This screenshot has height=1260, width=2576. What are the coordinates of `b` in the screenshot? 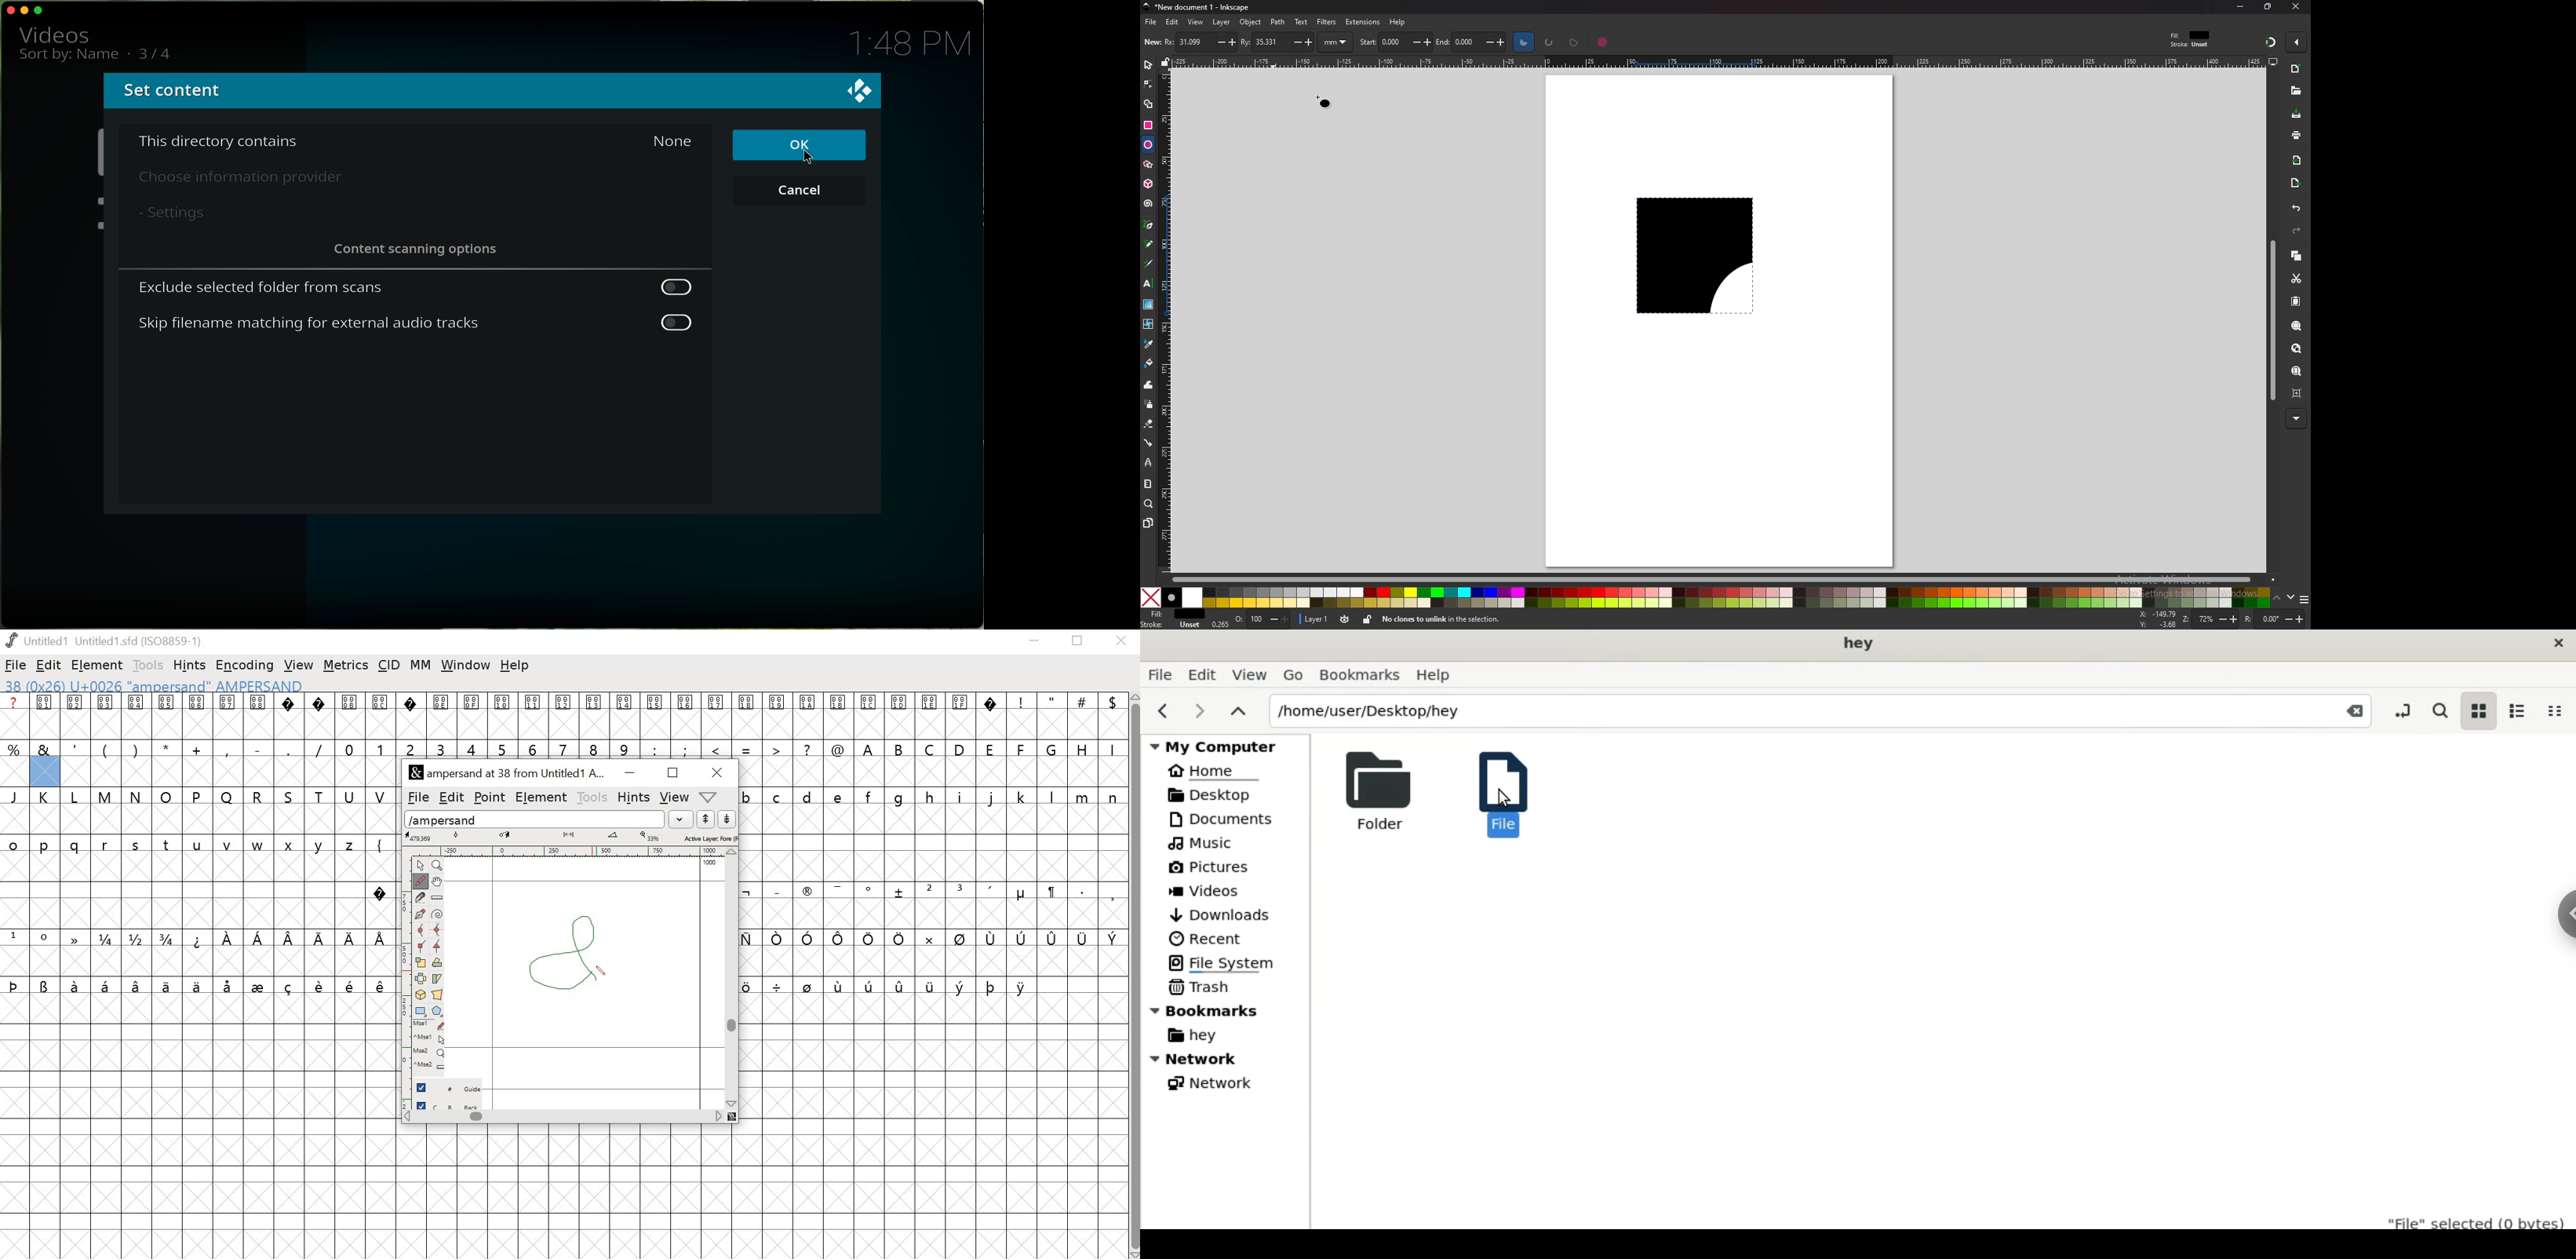 It's located at (748, 797).